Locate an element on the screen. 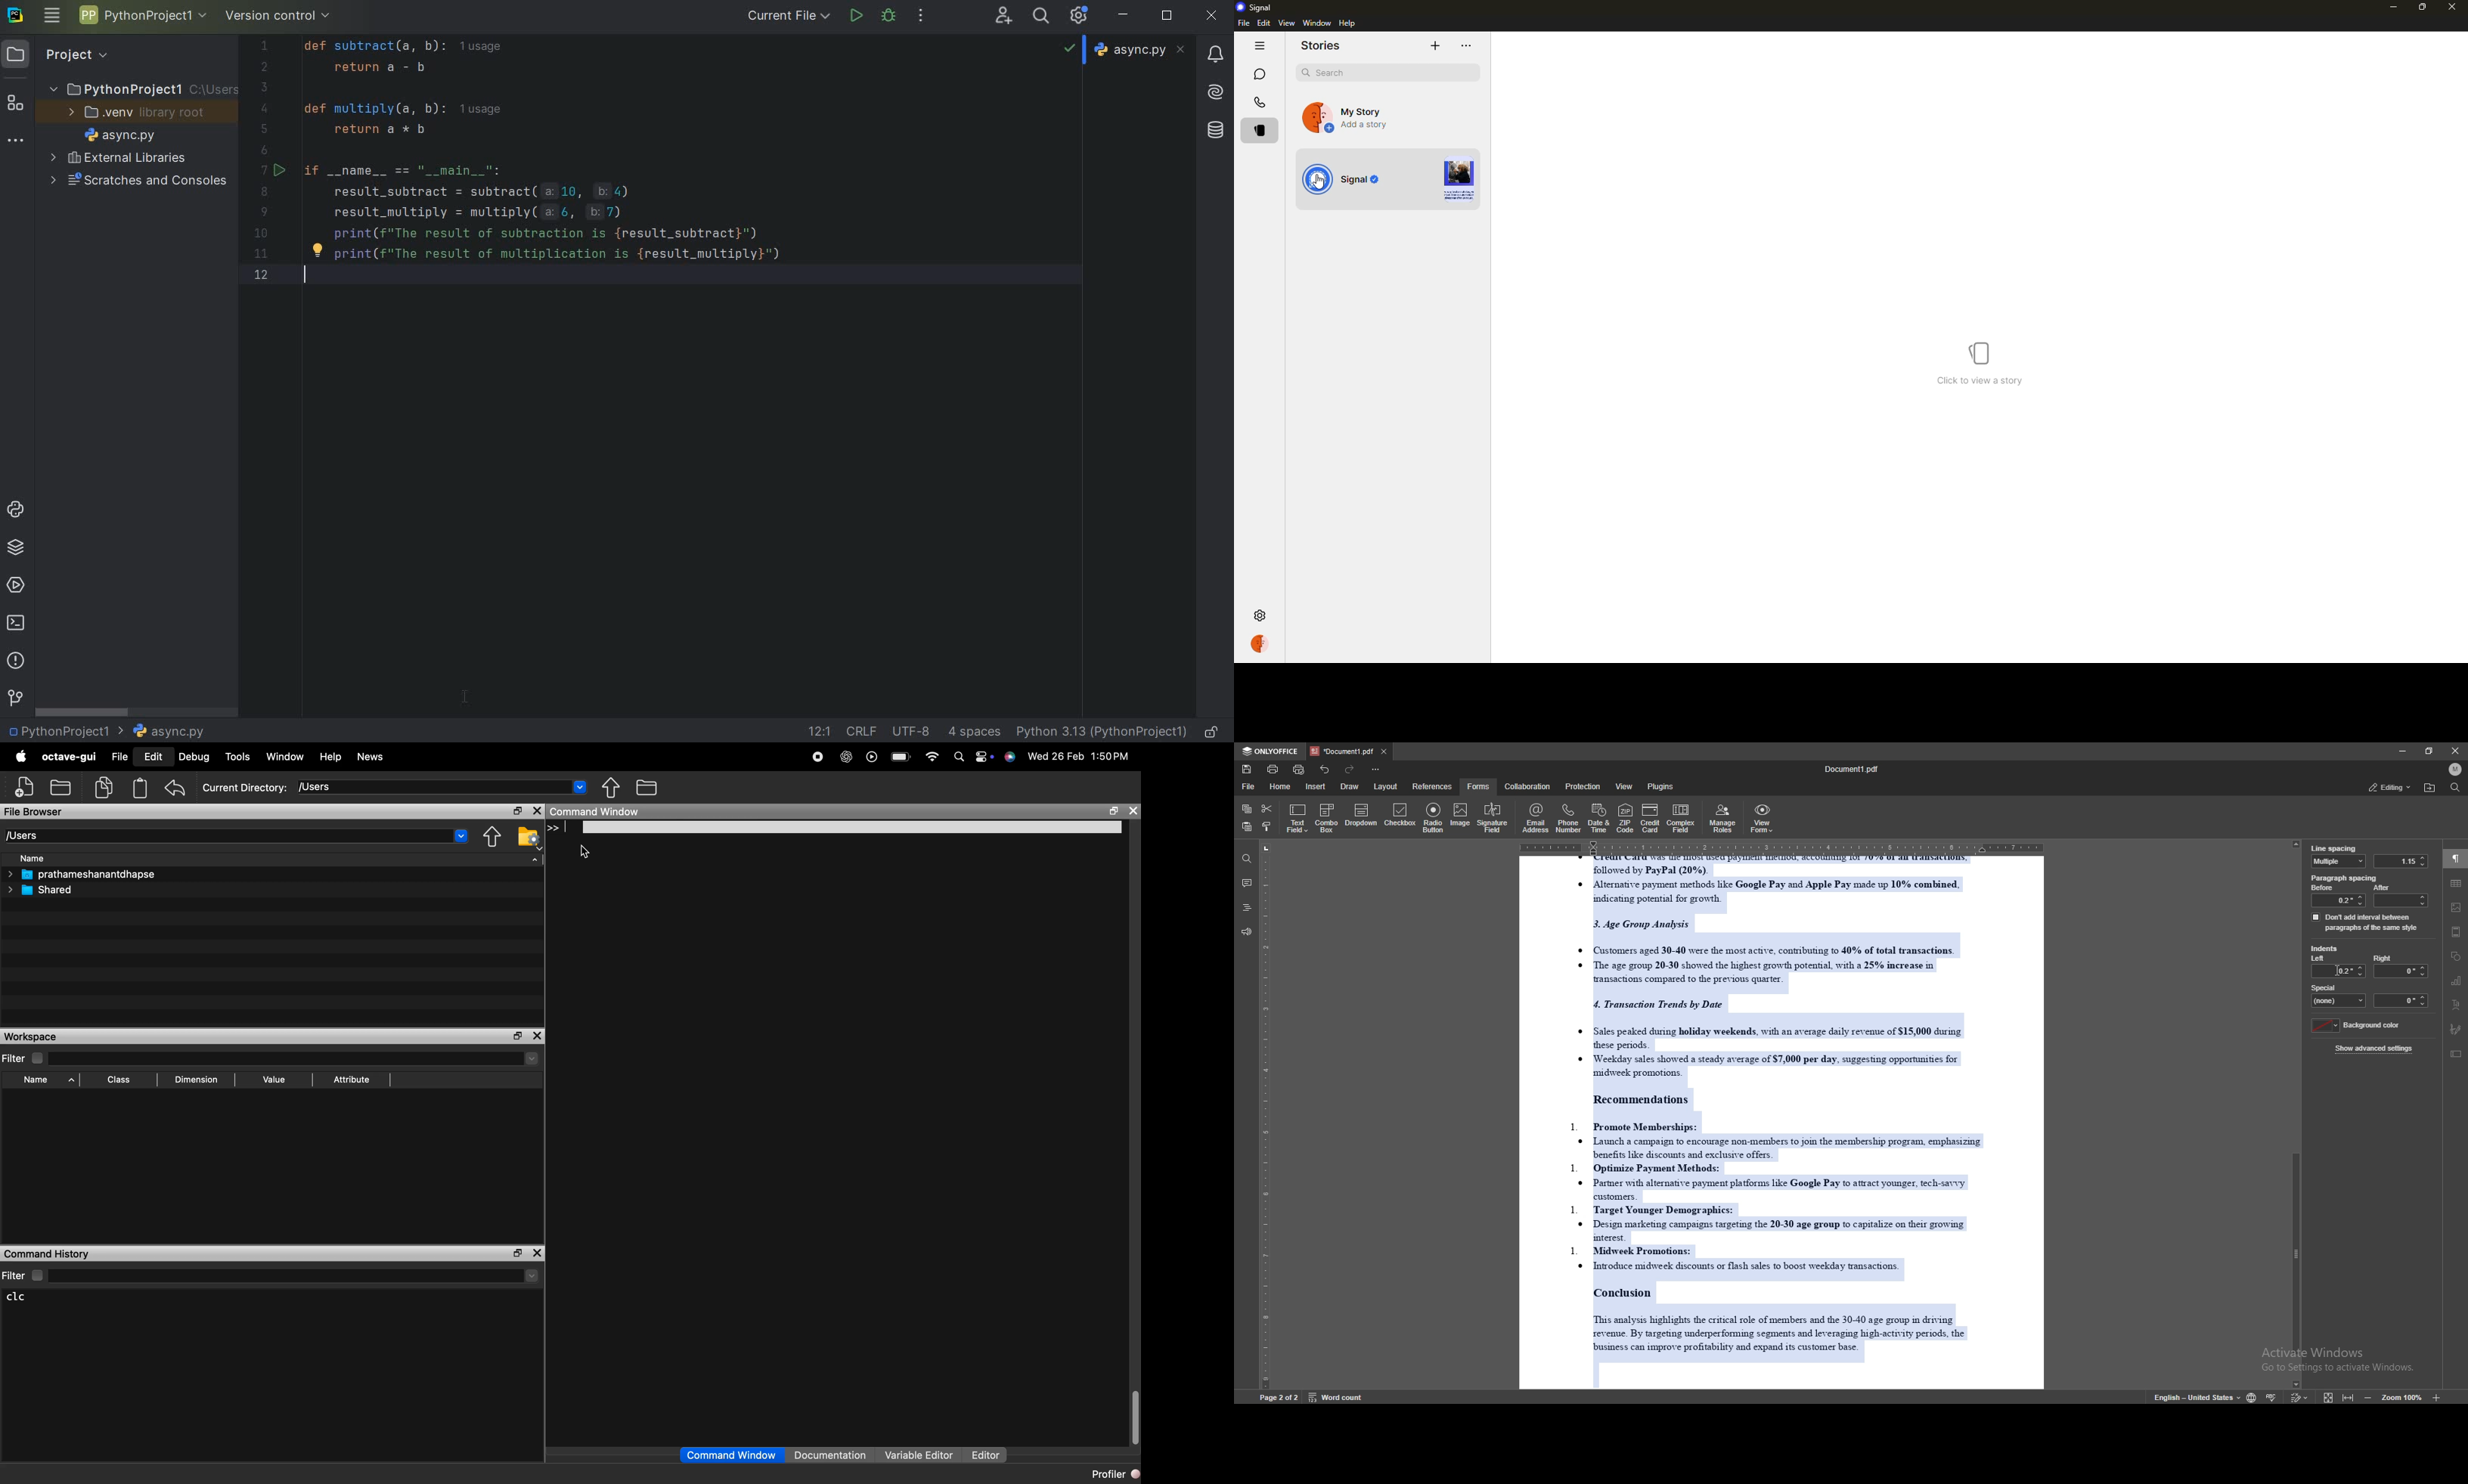 This screenshot has height=1484, width=2492. cursor is located at coordinates (1319, 181).